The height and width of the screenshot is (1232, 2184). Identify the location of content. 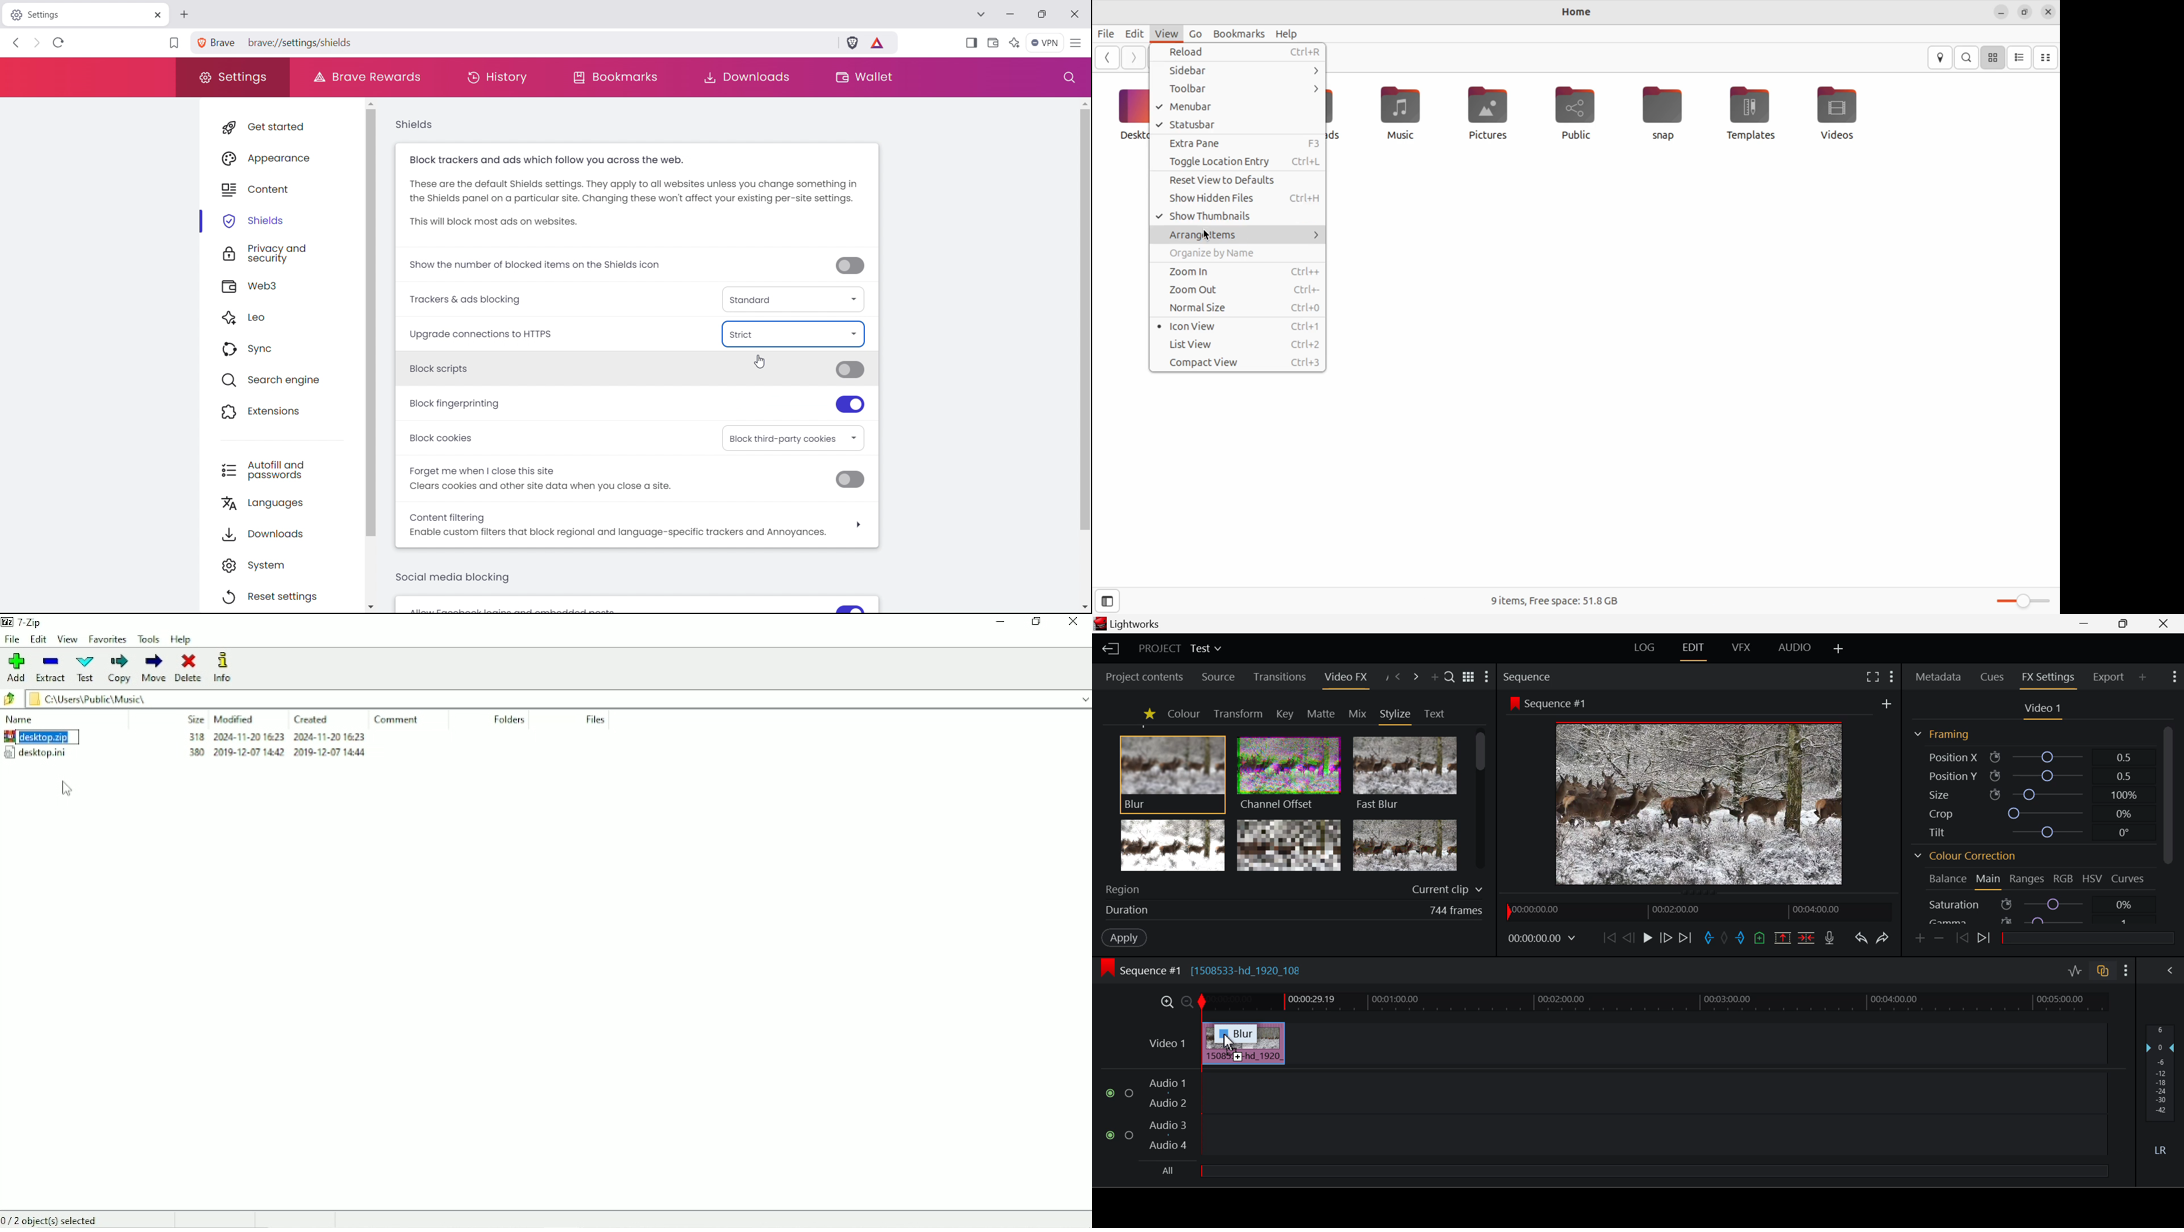
(288, 187).